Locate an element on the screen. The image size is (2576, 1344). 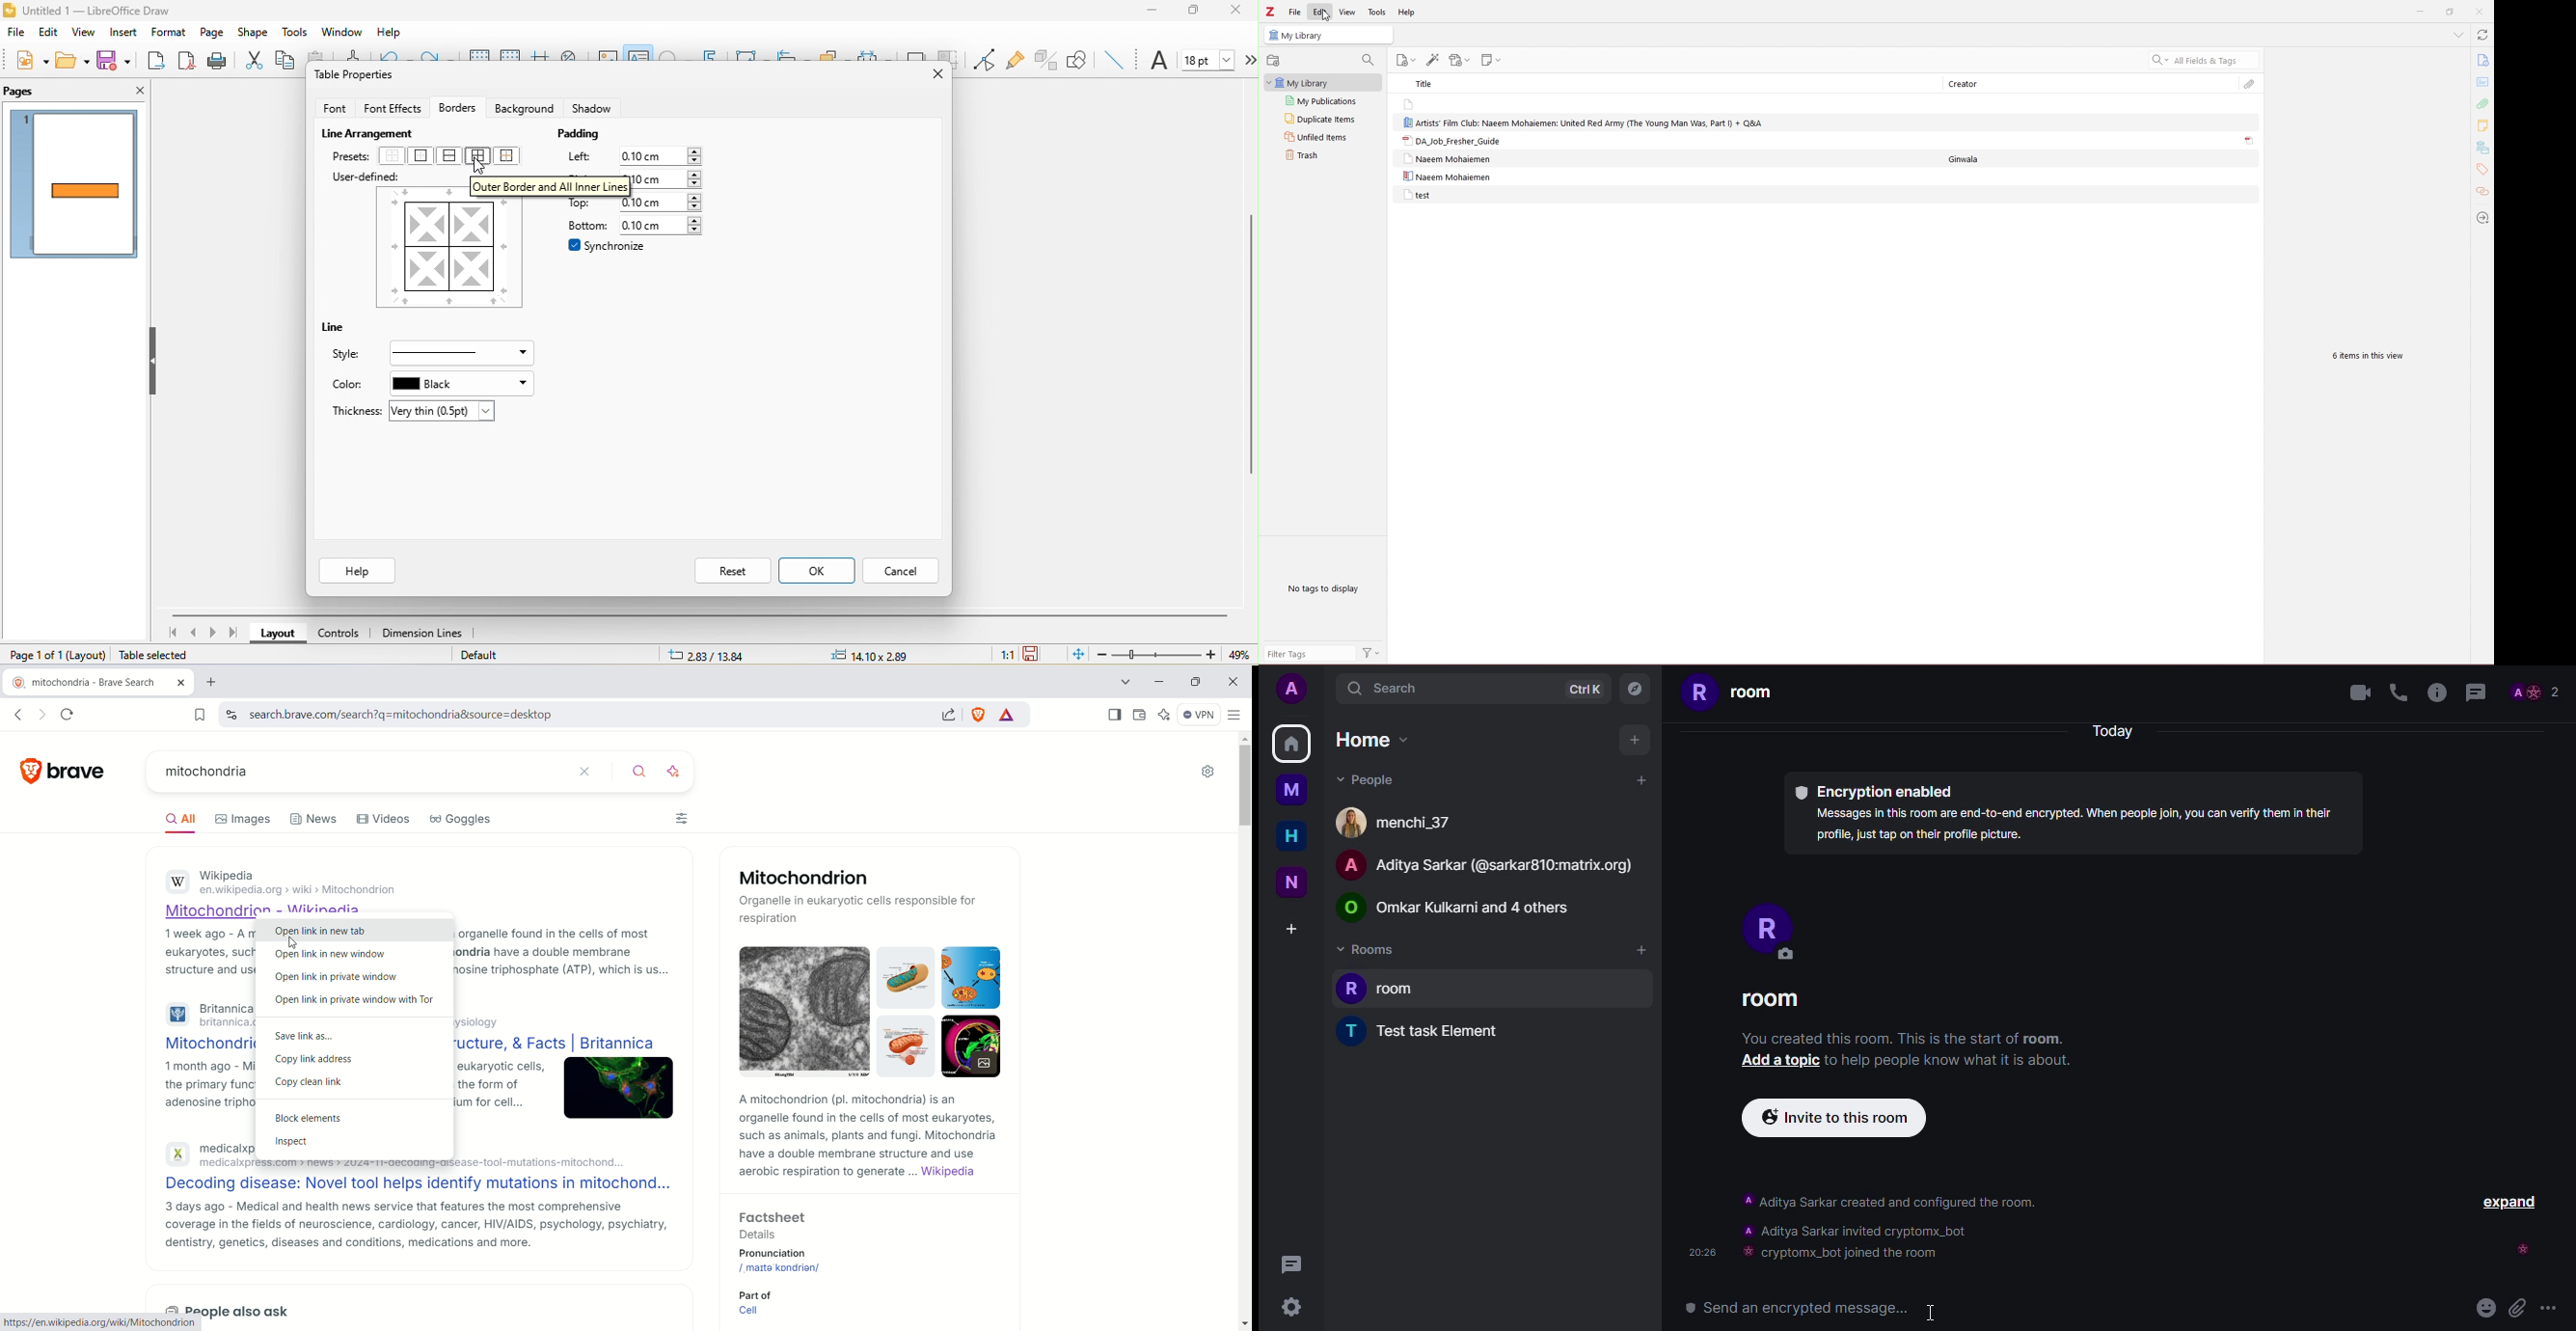
Aditya Sarkar invited cryptomx_bot is located at coordinates (1853, 1232).